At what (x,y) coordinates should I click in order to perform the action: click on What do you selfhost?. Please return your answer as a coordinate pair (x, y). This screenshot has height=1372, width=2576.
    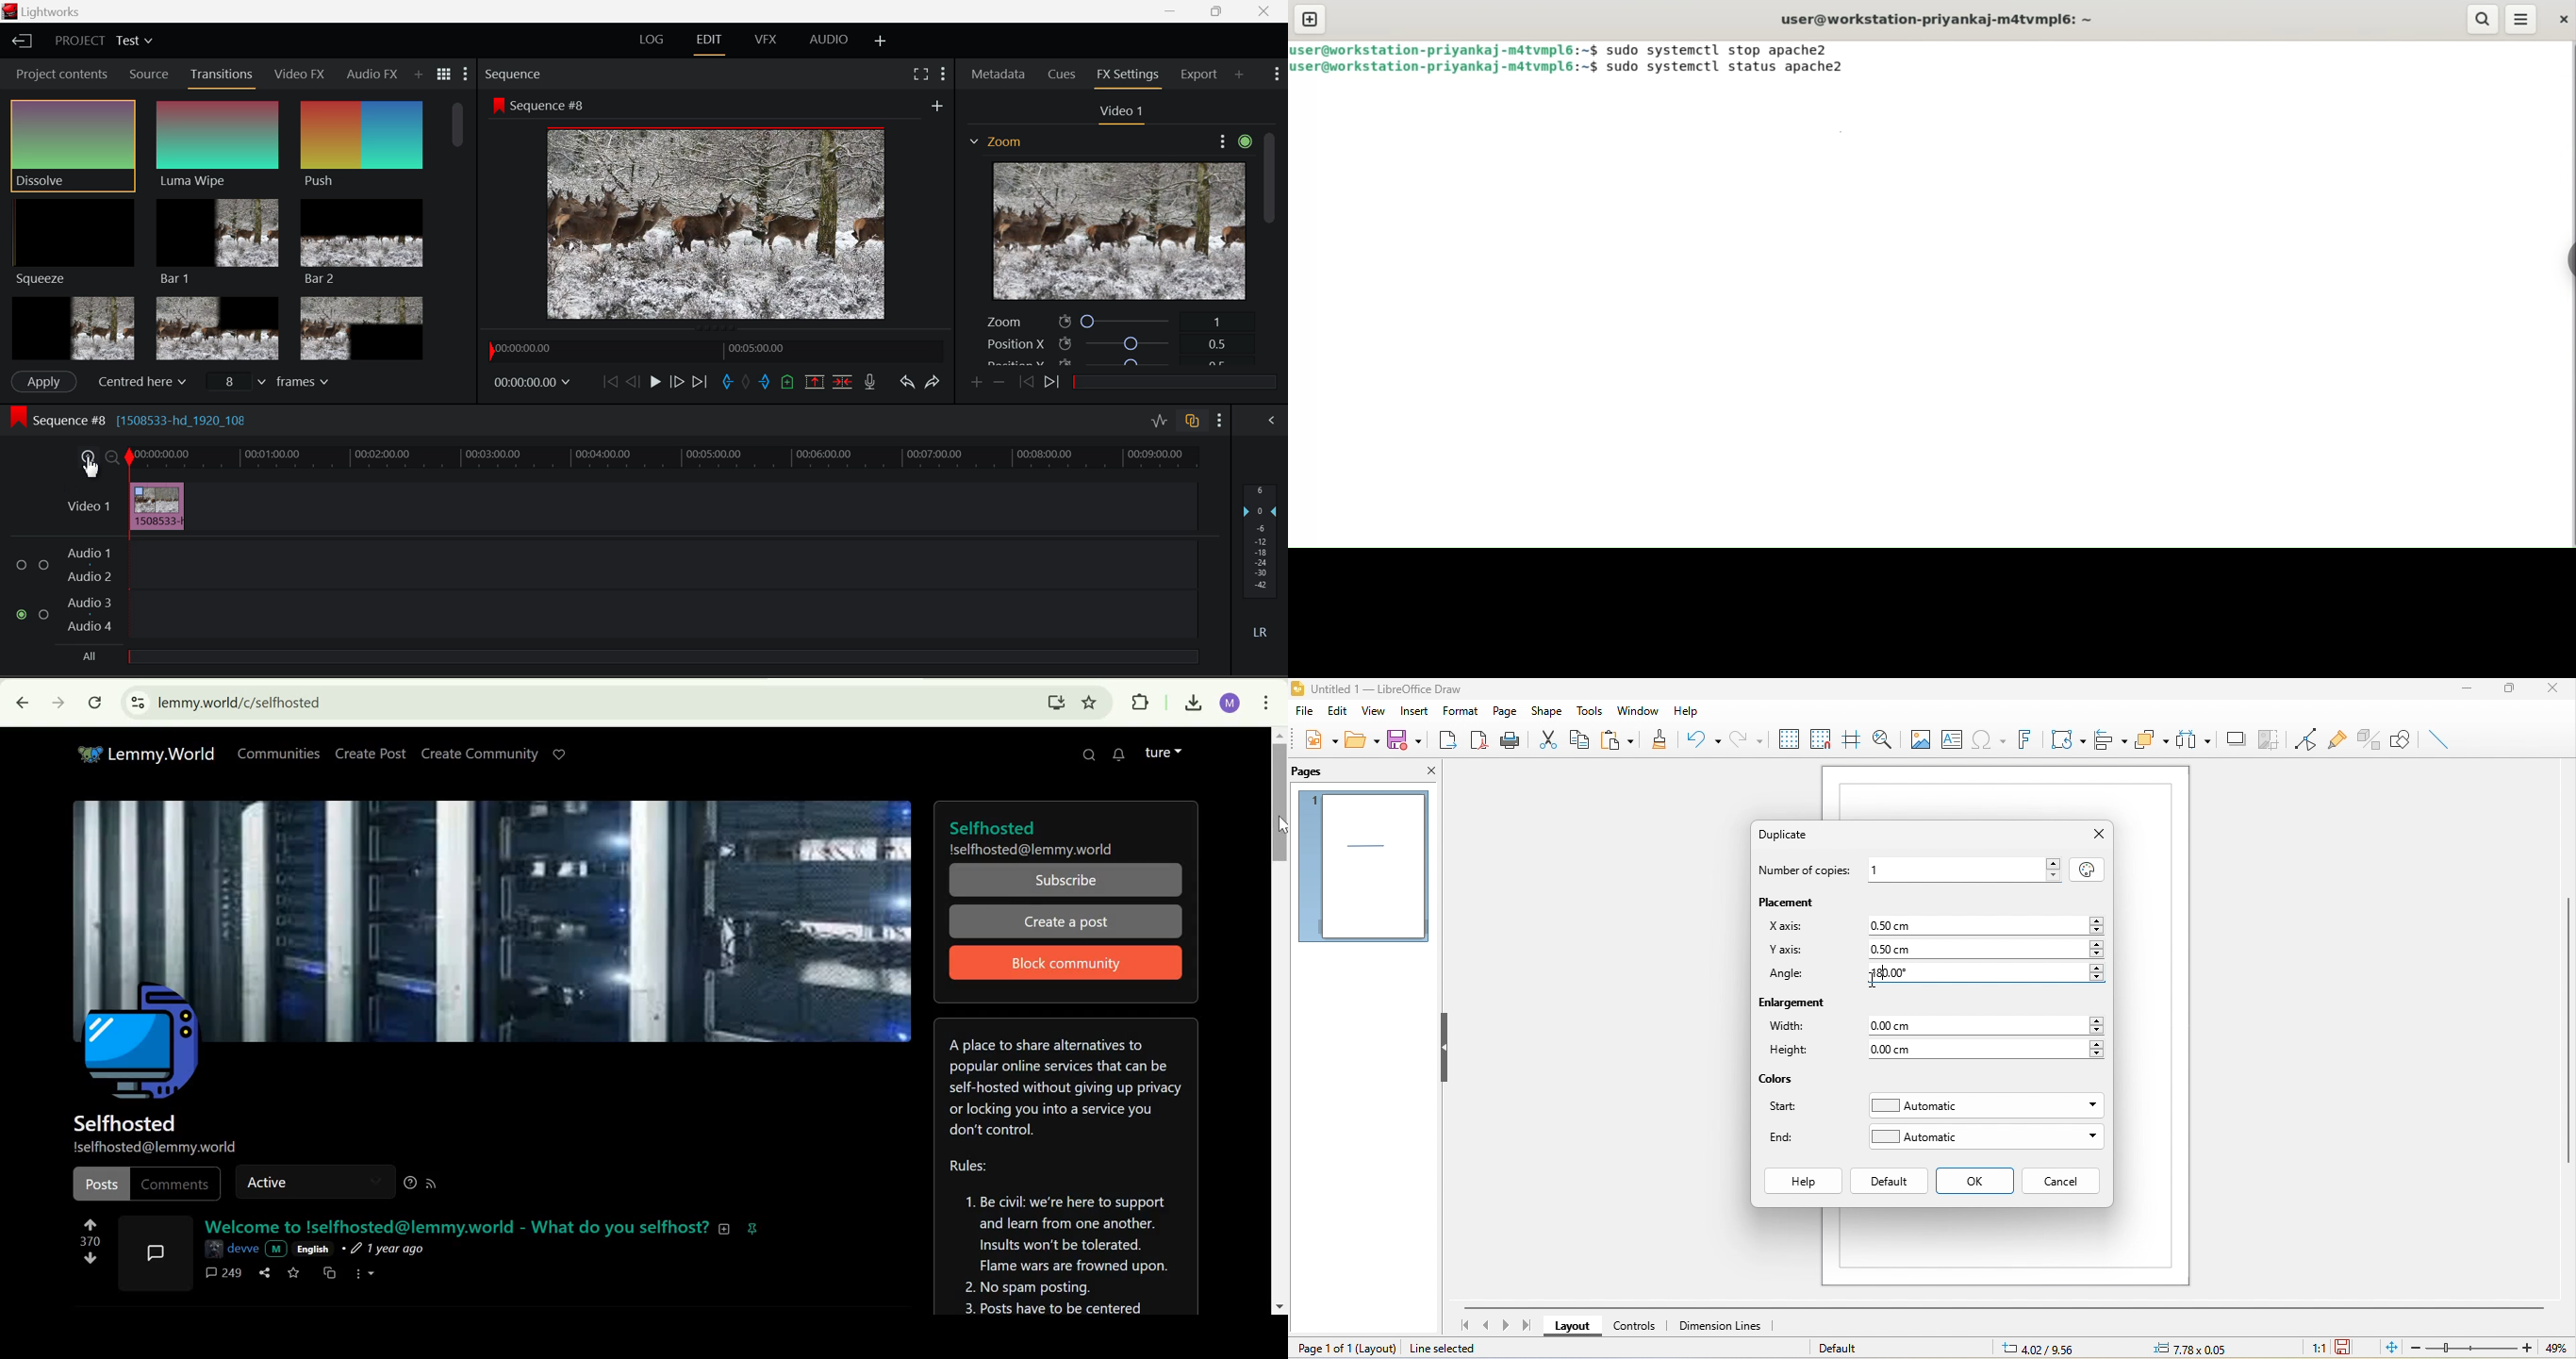
    Looking at the image, I should click on (621, 1228).